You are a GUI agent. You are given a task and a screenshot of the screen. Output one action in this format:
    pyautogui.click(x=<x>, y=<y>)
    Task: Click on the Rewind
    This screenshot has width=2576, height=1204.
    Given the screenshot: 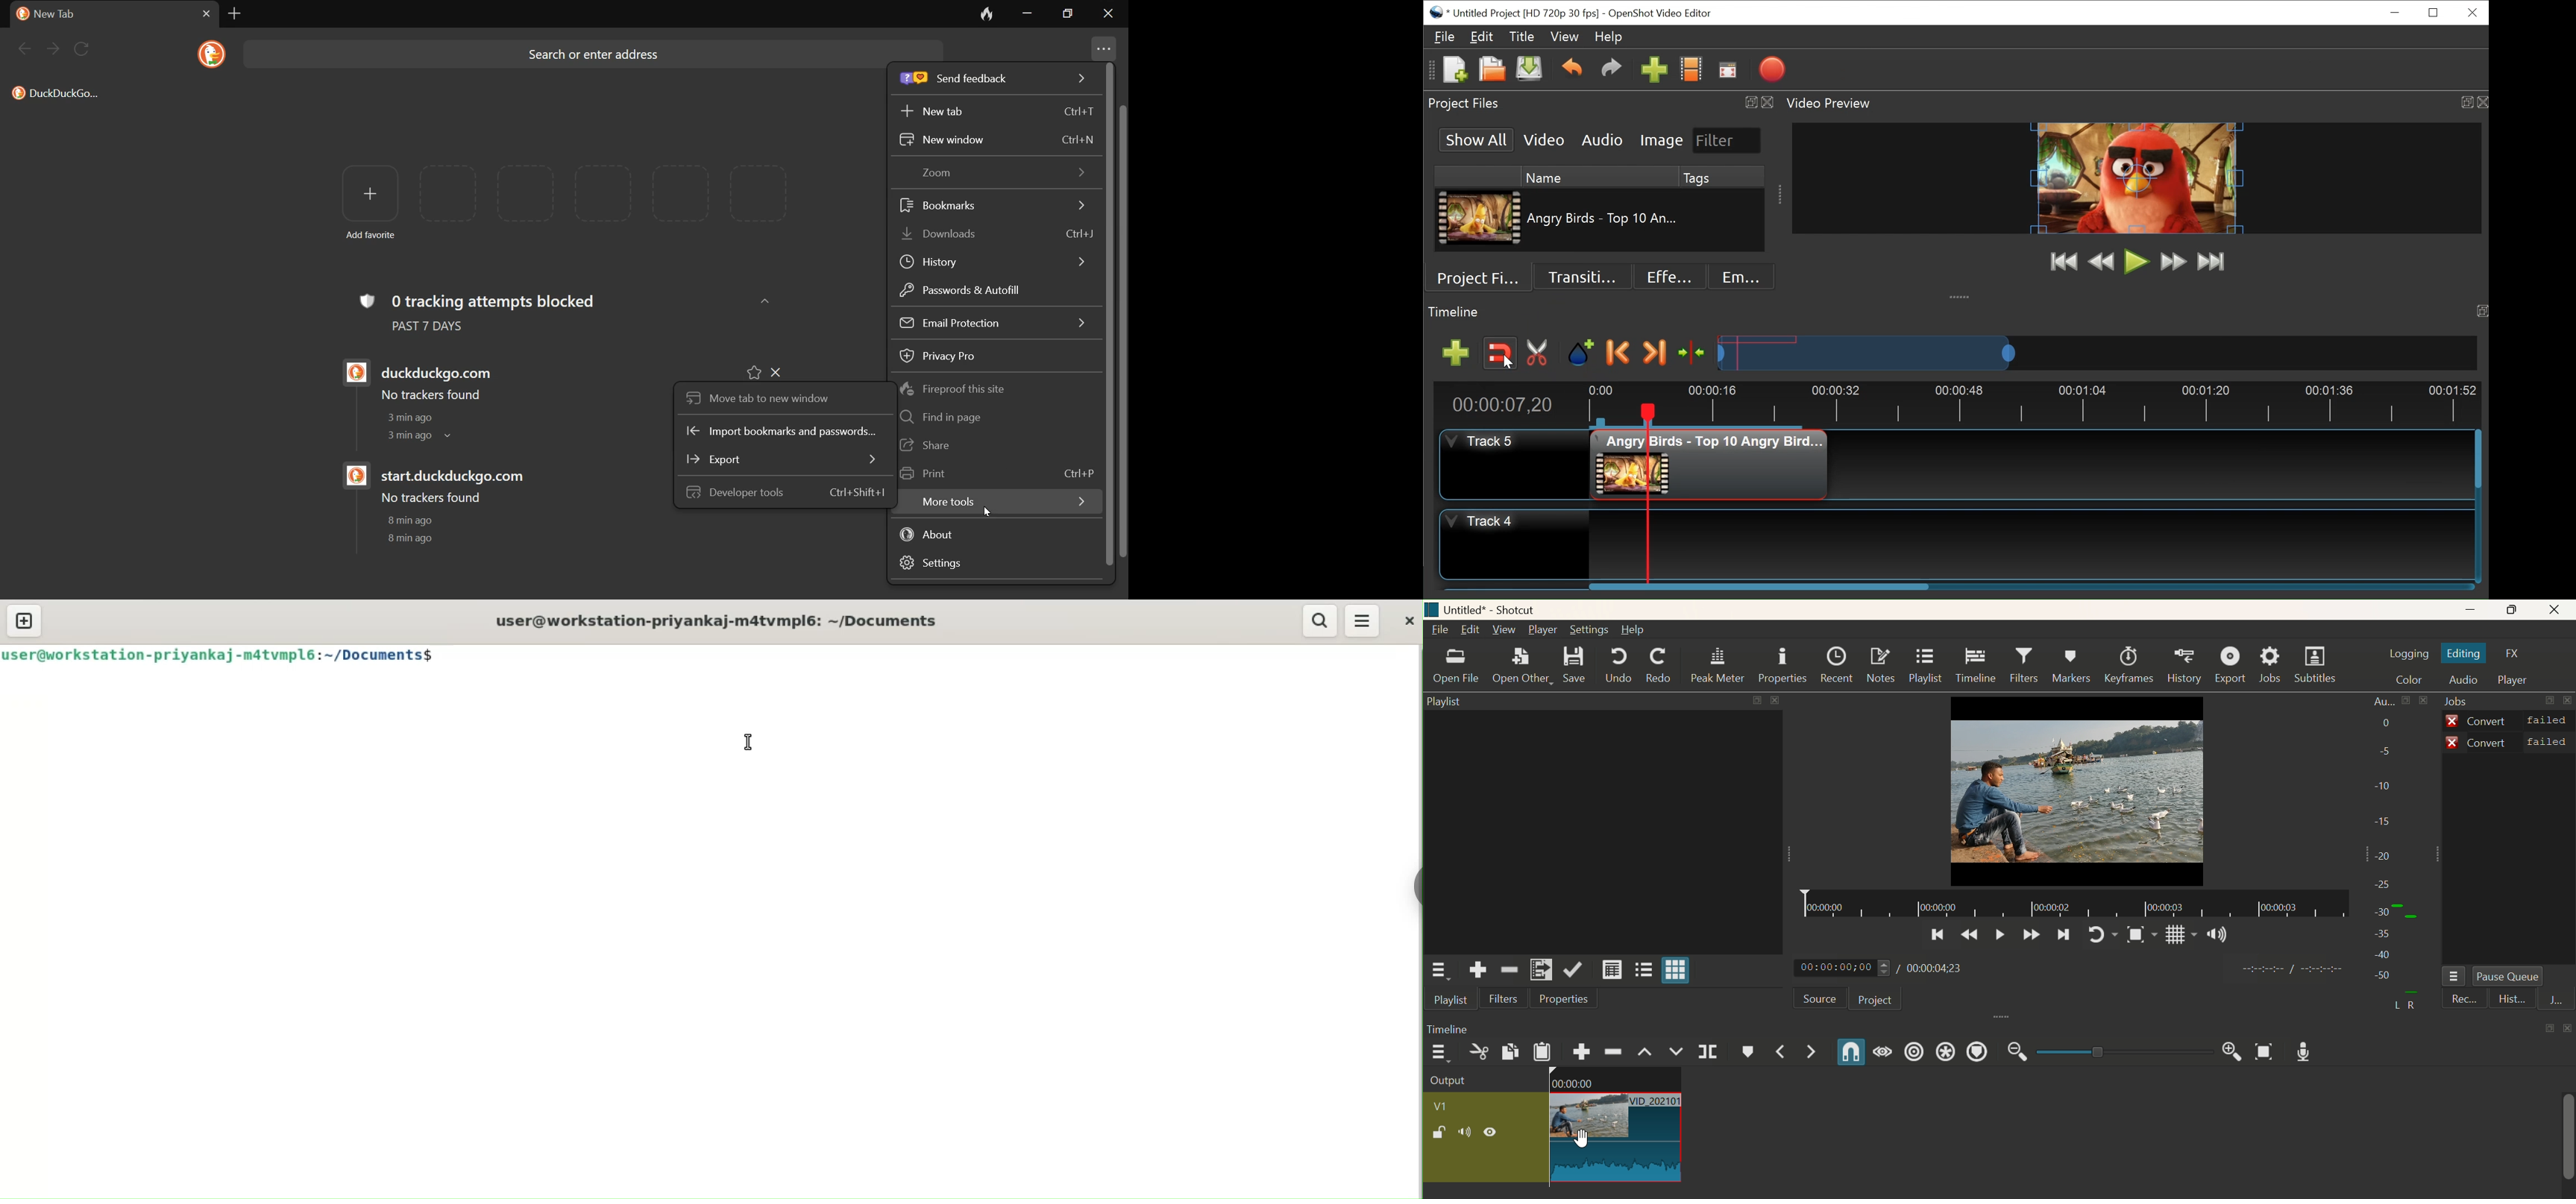 What is the action you would take?
    pyautogui.click(x=2100, y=262)
    